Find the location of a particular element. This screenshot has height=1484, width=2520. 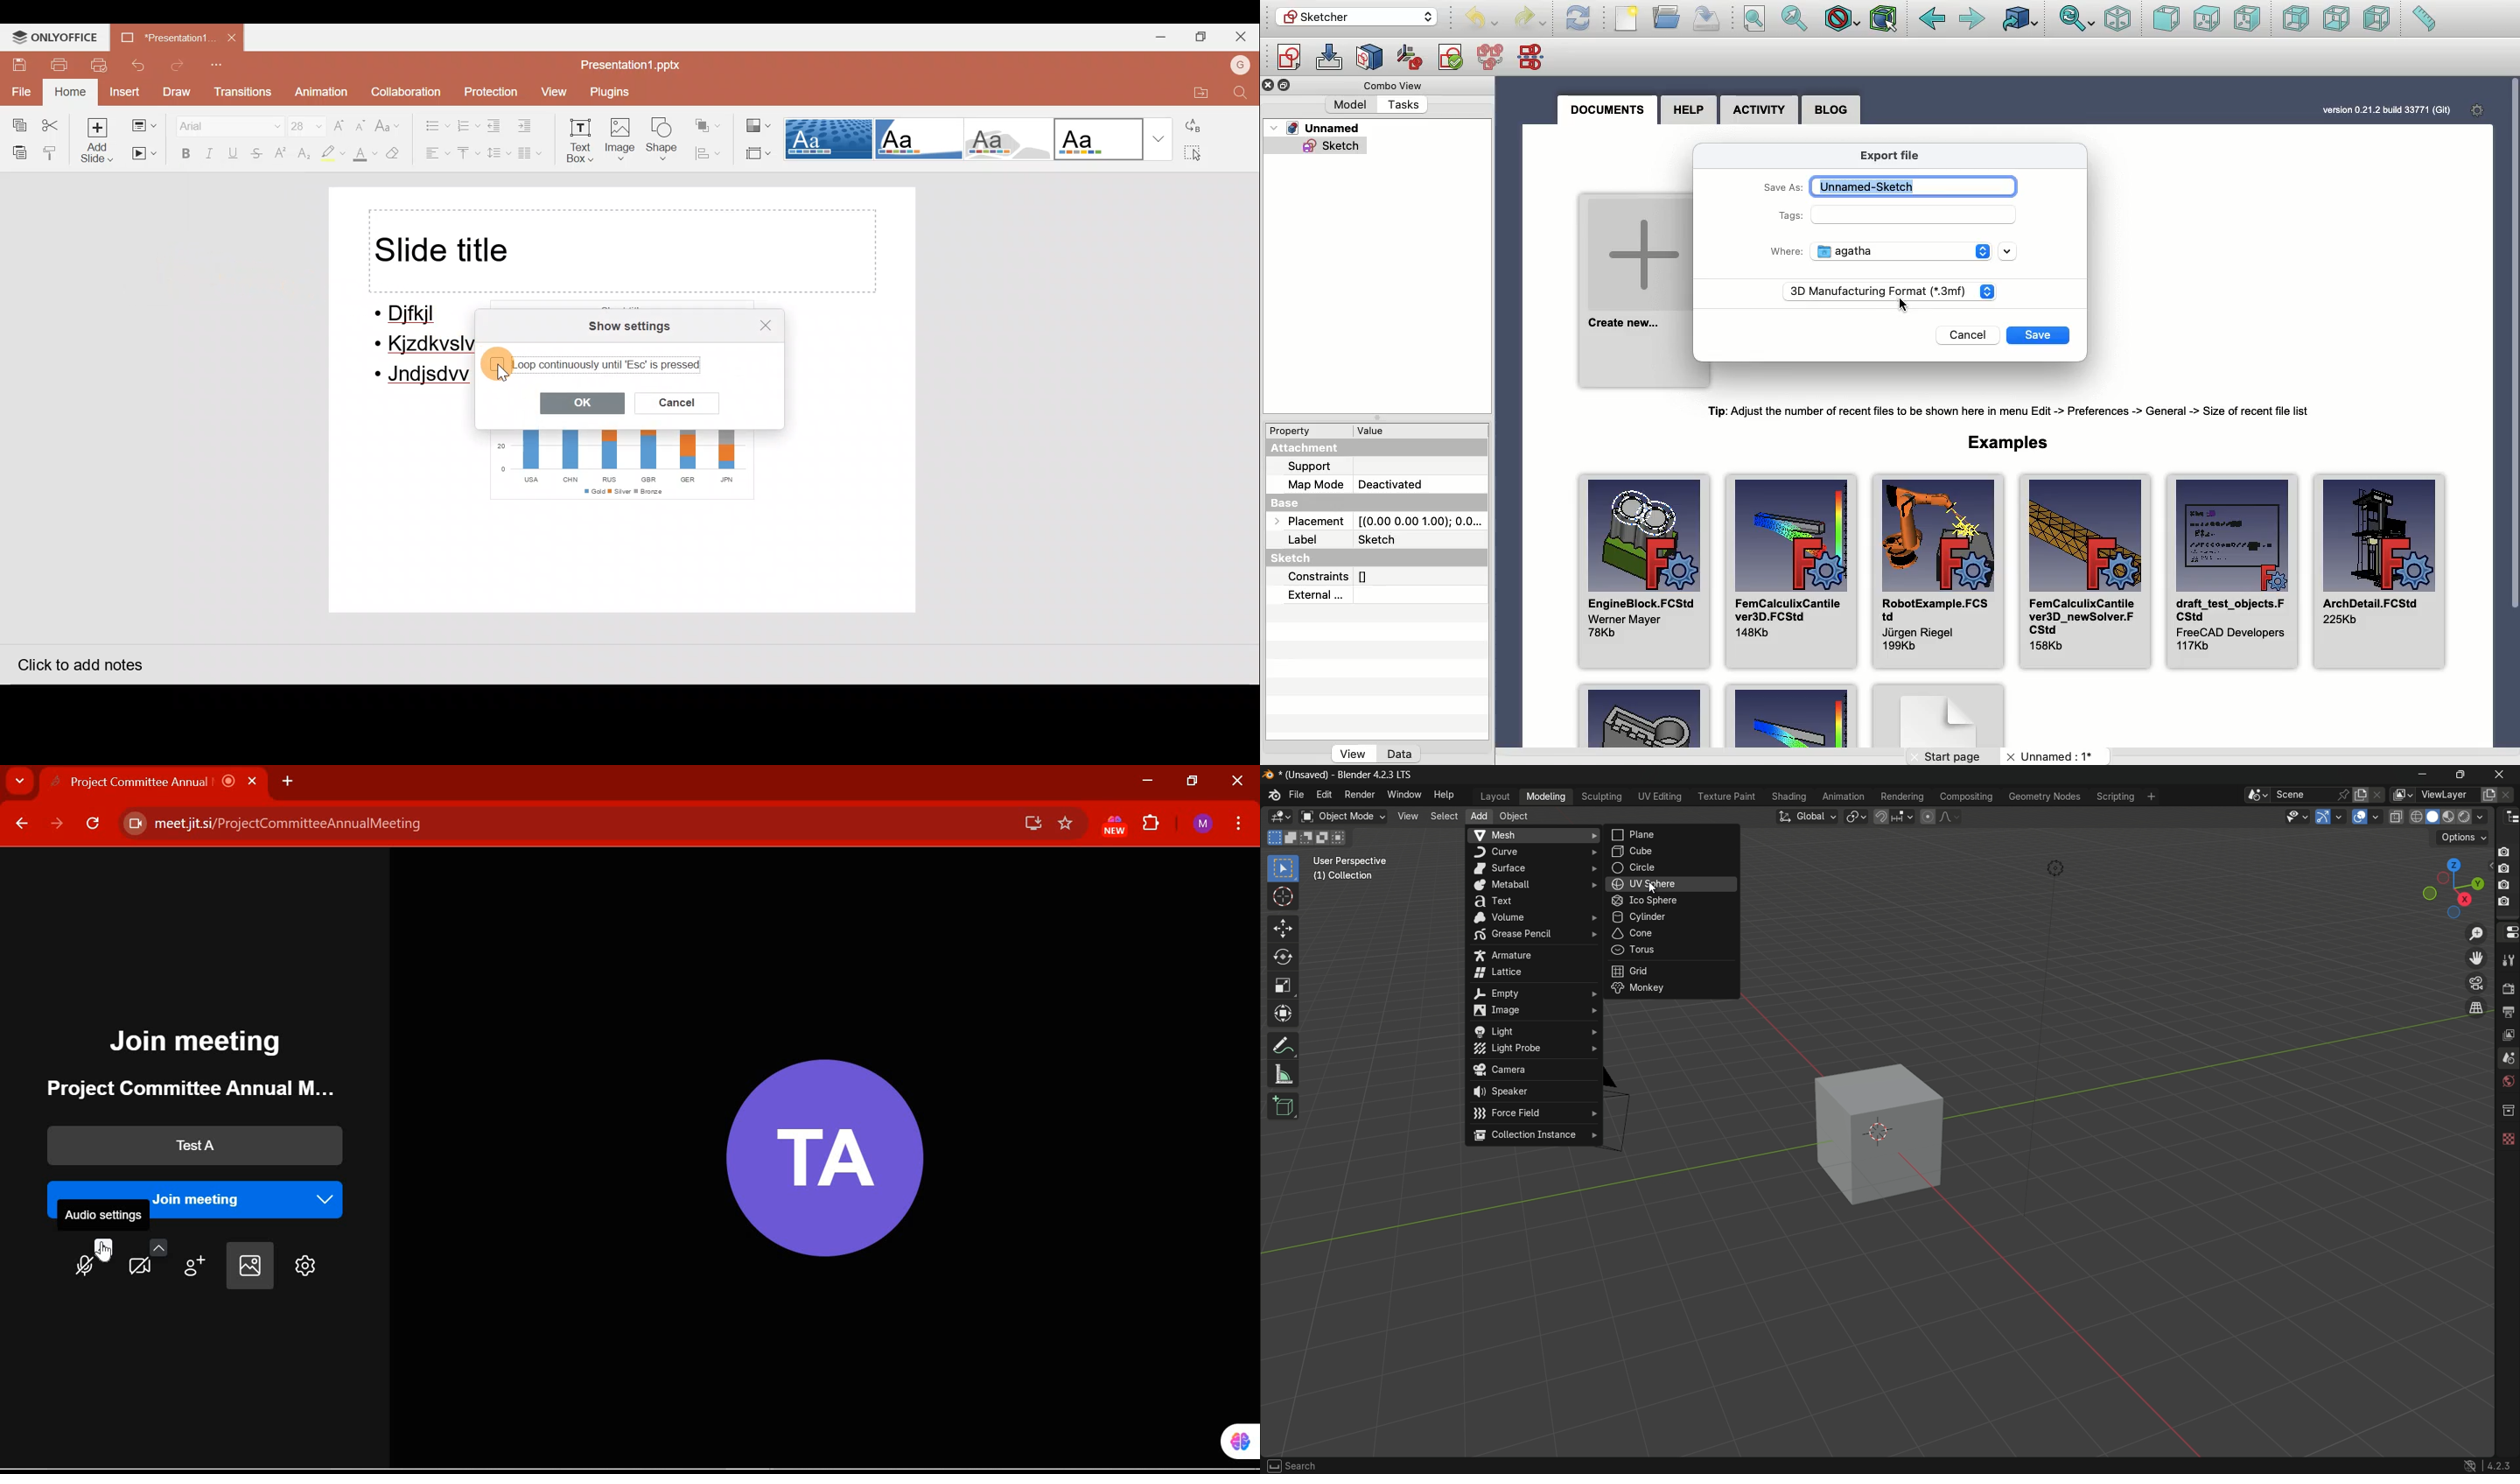

SEARCH TABS is located at coordinates (20, 783).